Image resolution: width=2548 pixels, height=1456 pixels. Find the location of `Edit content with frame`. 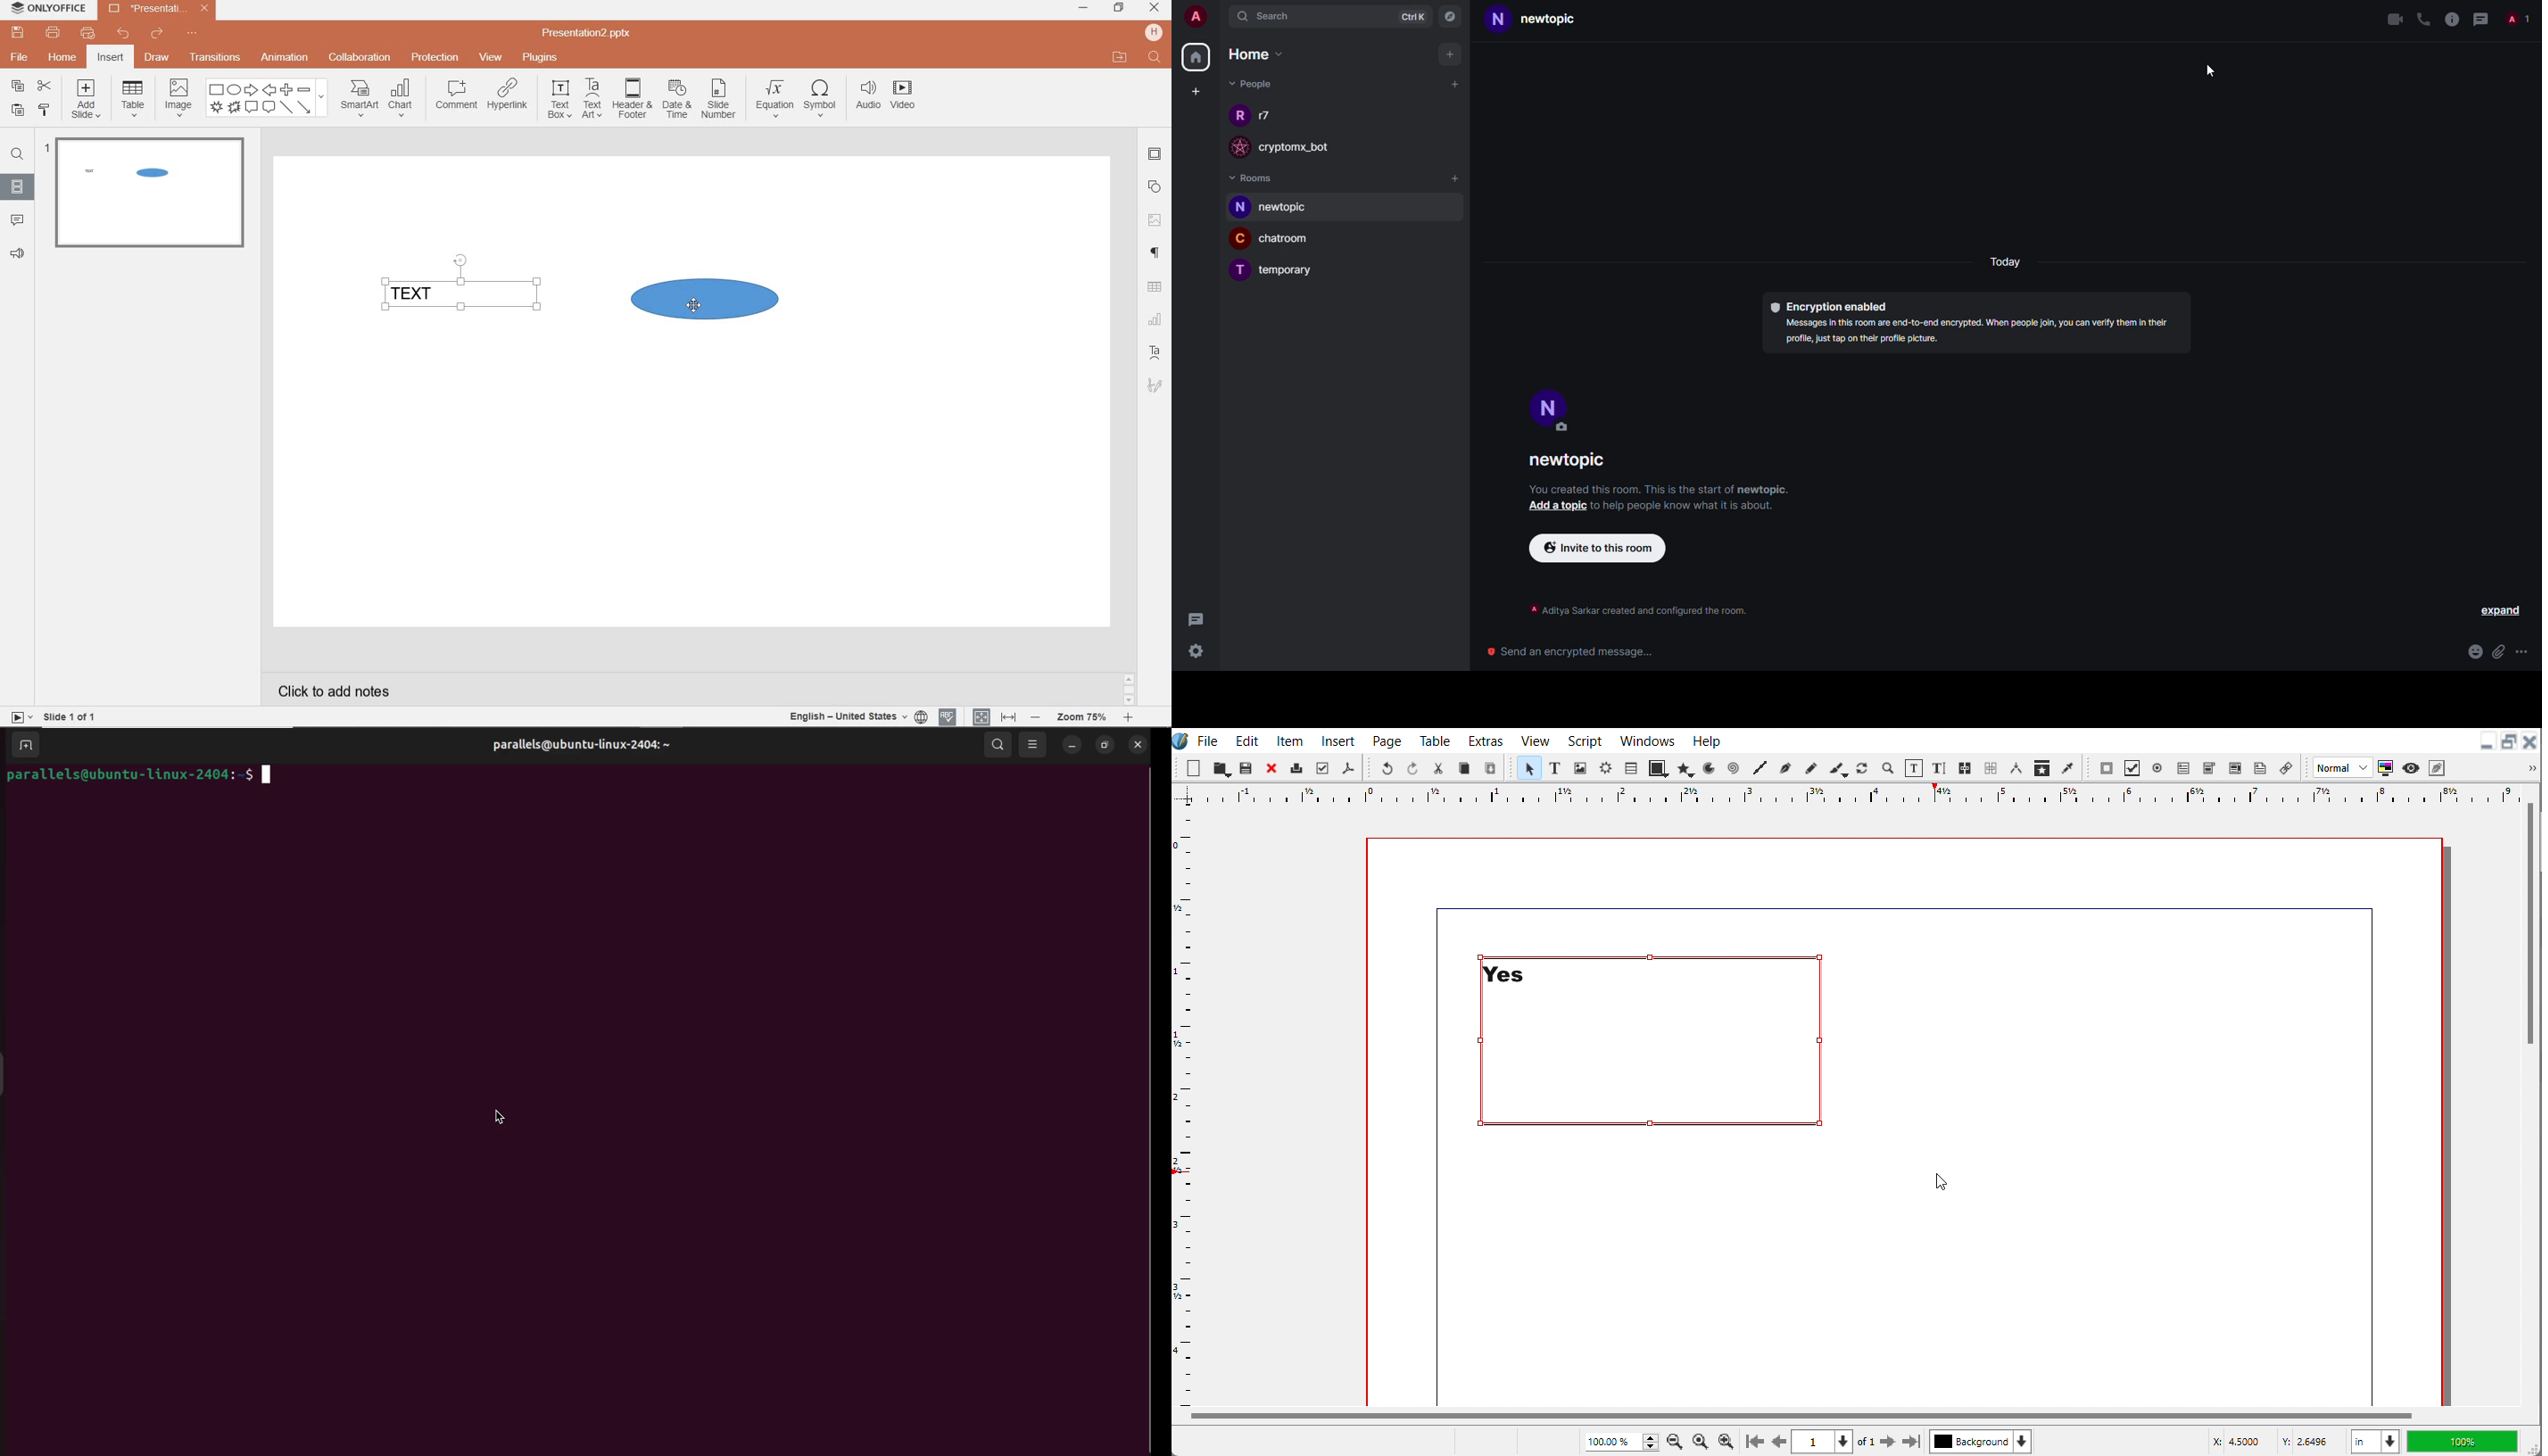

Edit content with frame is located at coordinates (1914, 768).